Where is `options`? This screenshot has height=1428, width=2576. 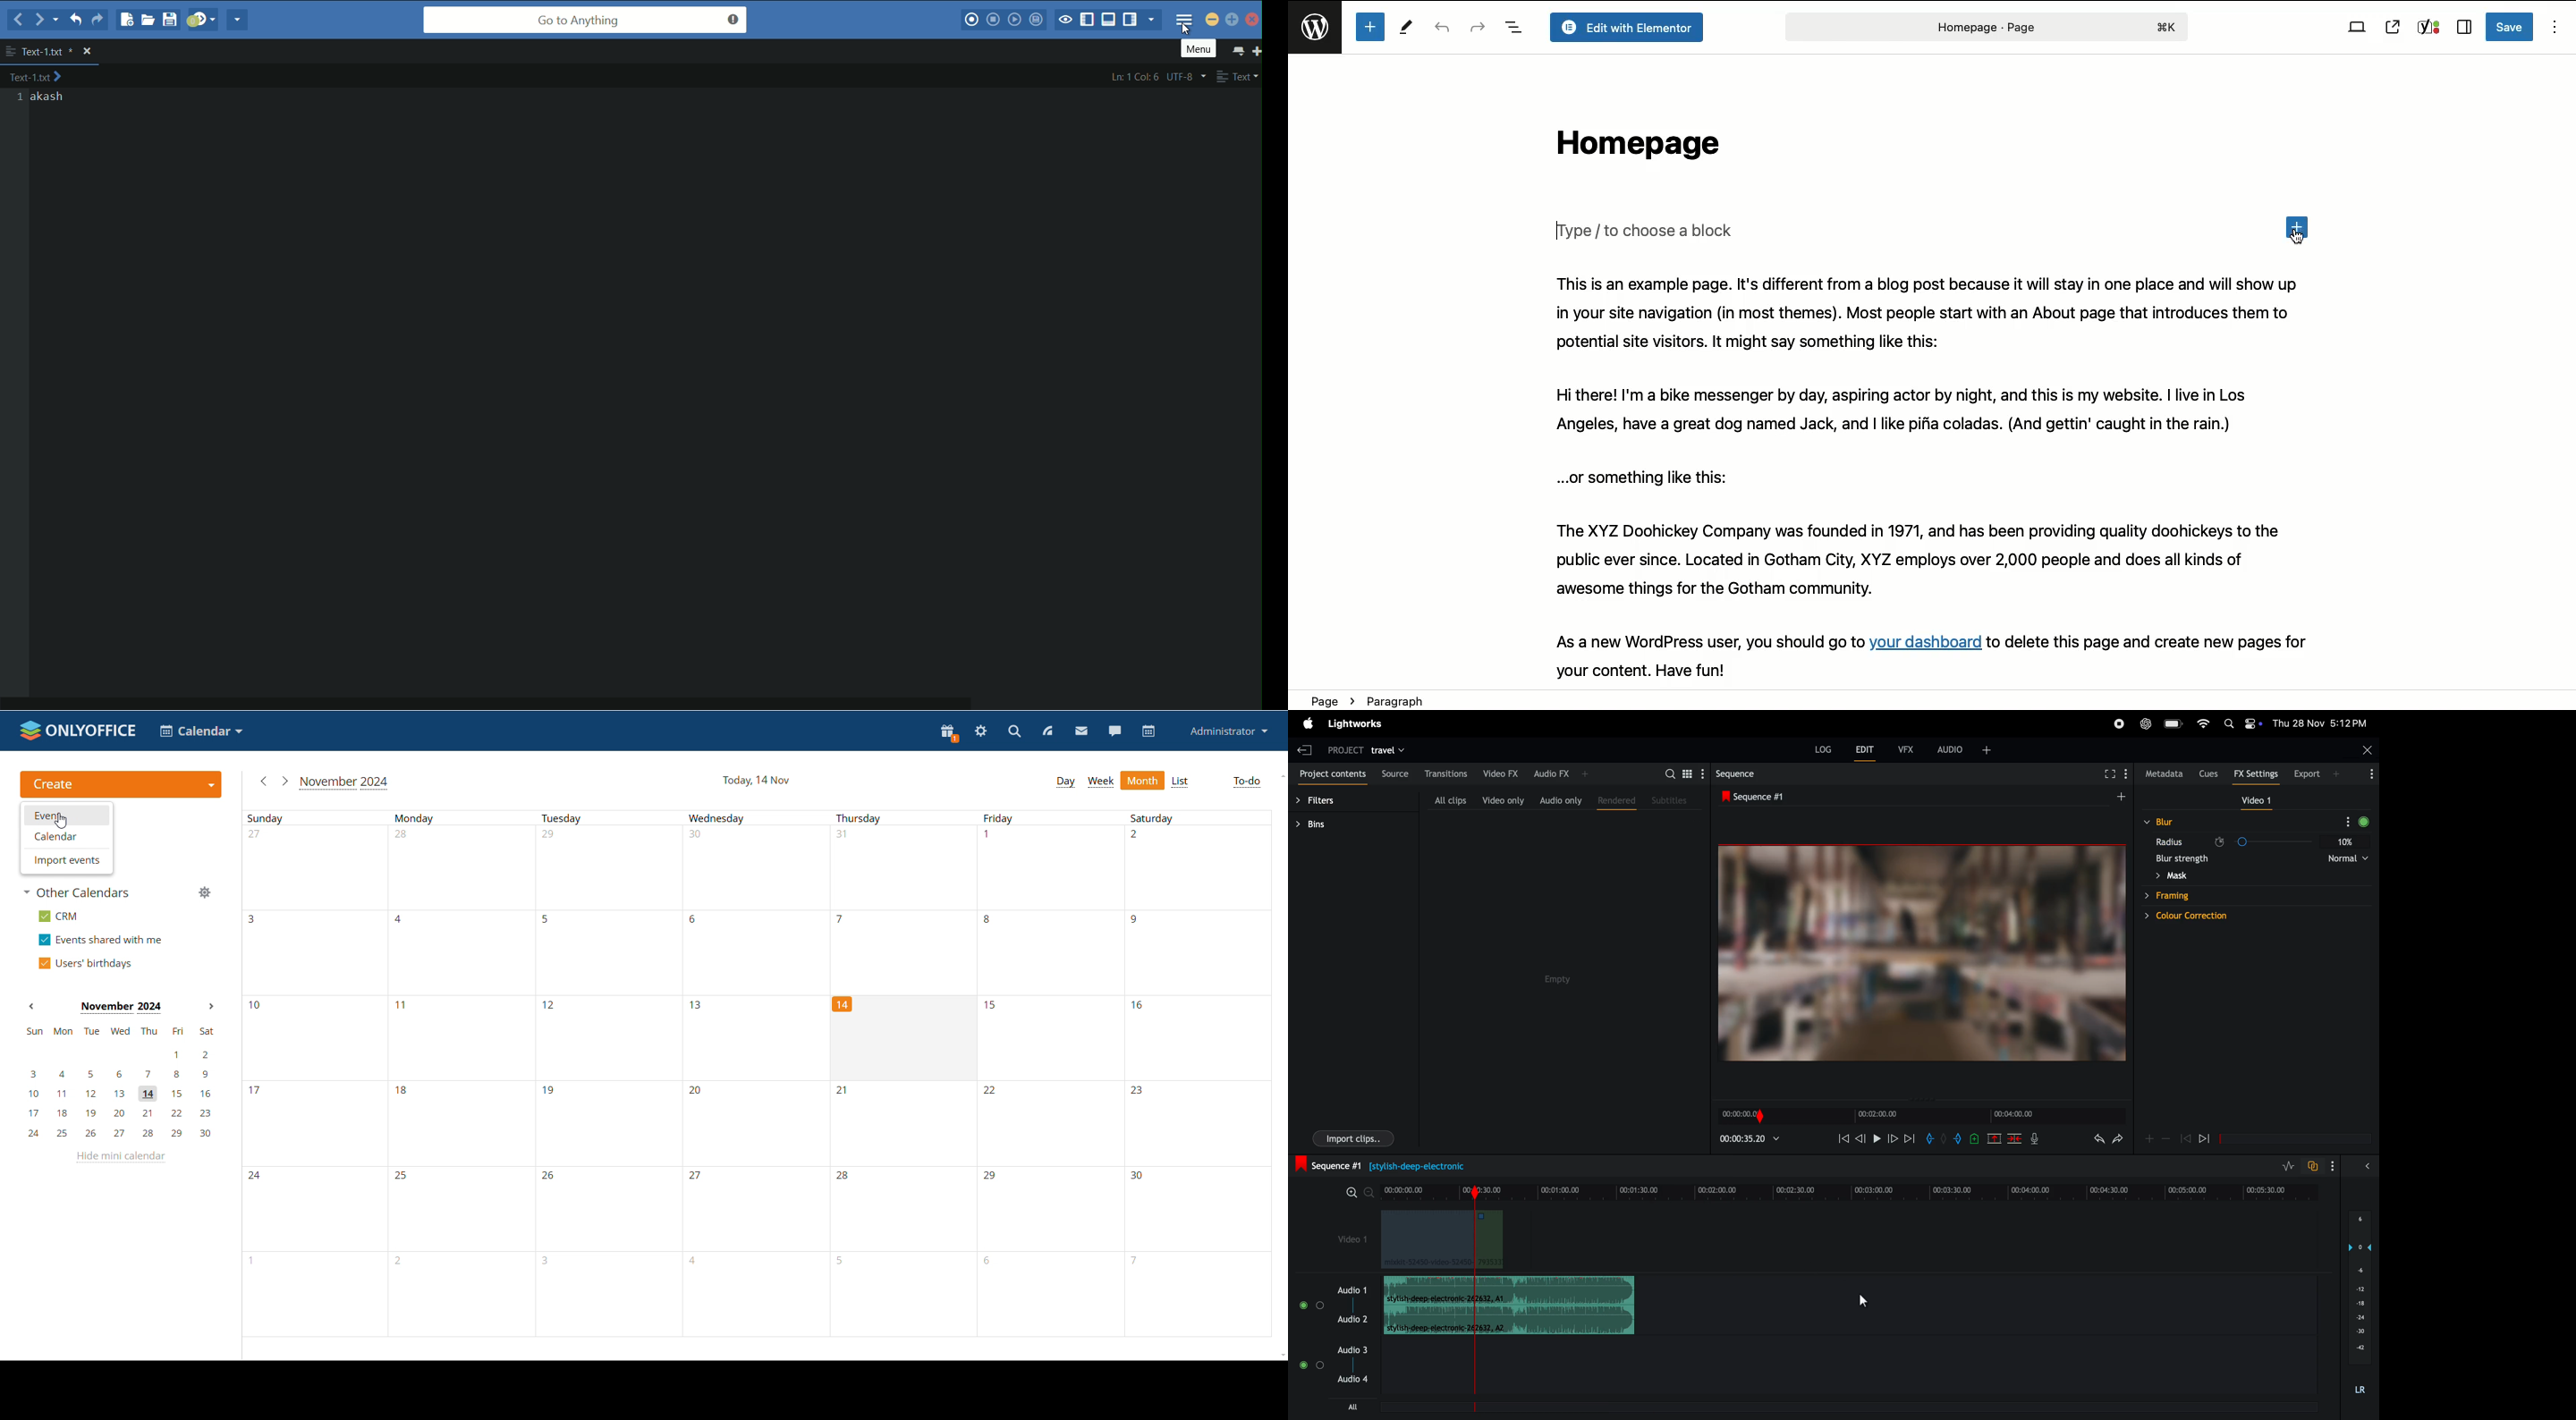 options is located at coordinates (2331, 1165).